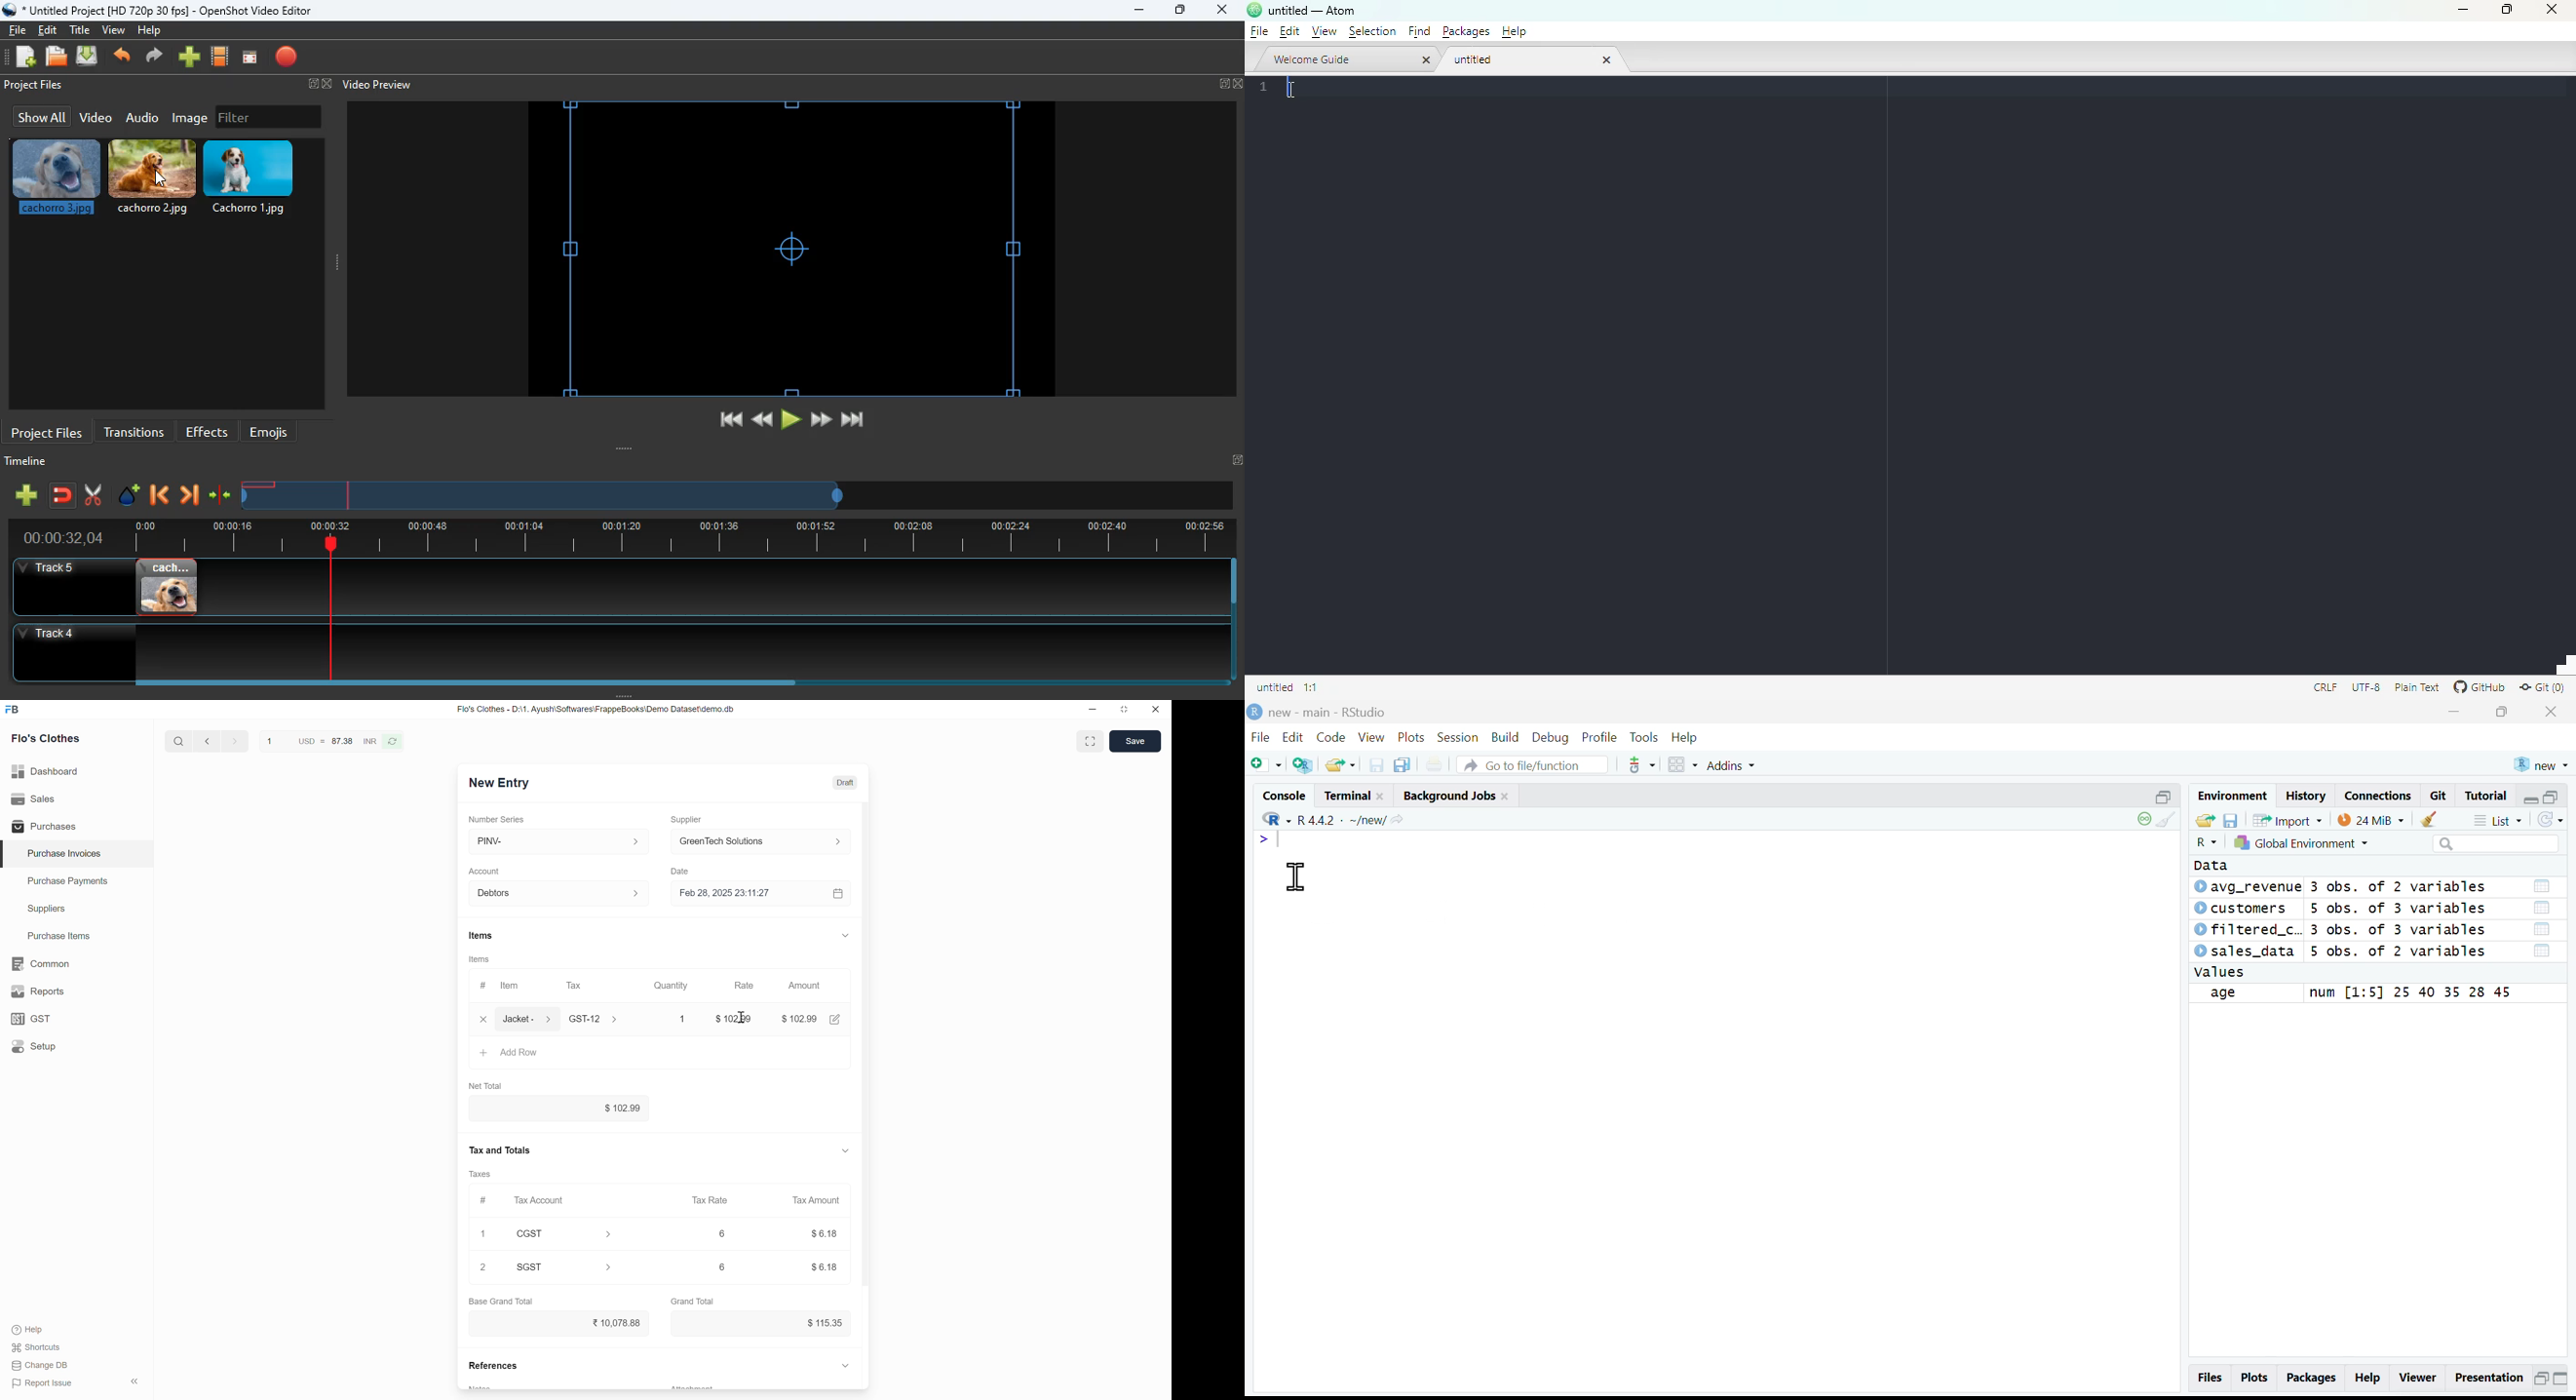 This screenshot has width=2576, height=1400. Describe the element at coordinates (11, 710) in the screenshot. I see `Frappe Books logo` at that location.